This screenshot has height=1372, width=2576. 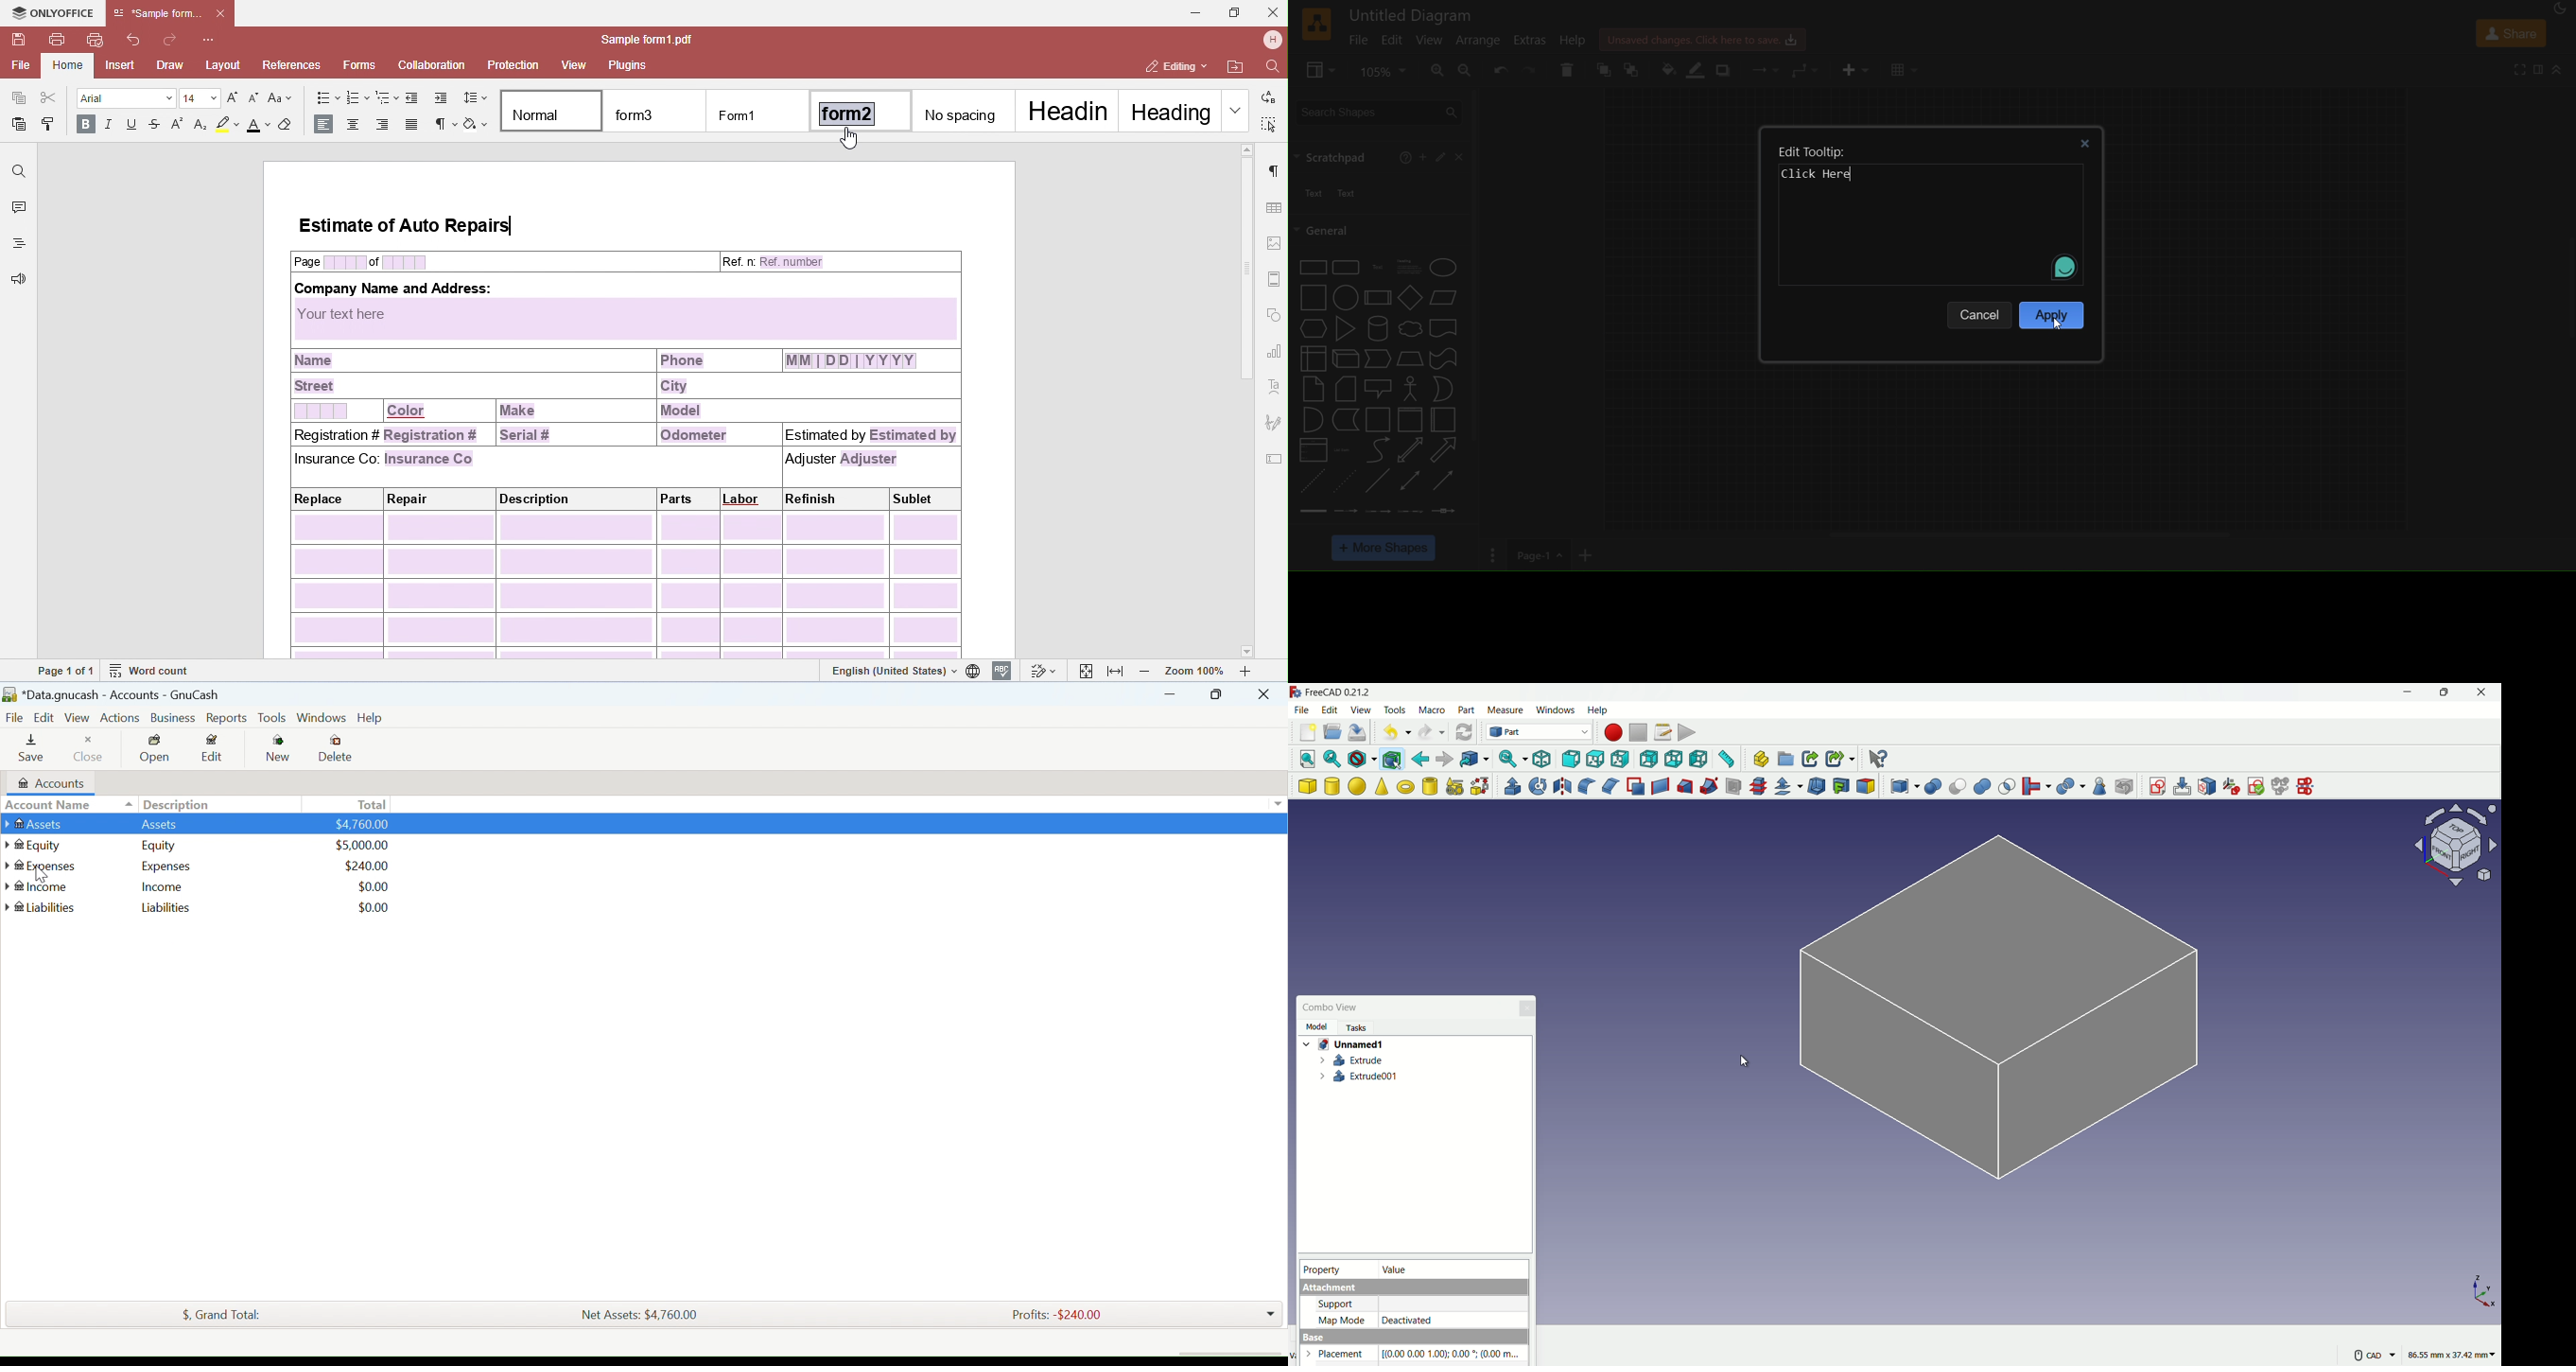 I want to click on to, so click(x=1632, y=70).